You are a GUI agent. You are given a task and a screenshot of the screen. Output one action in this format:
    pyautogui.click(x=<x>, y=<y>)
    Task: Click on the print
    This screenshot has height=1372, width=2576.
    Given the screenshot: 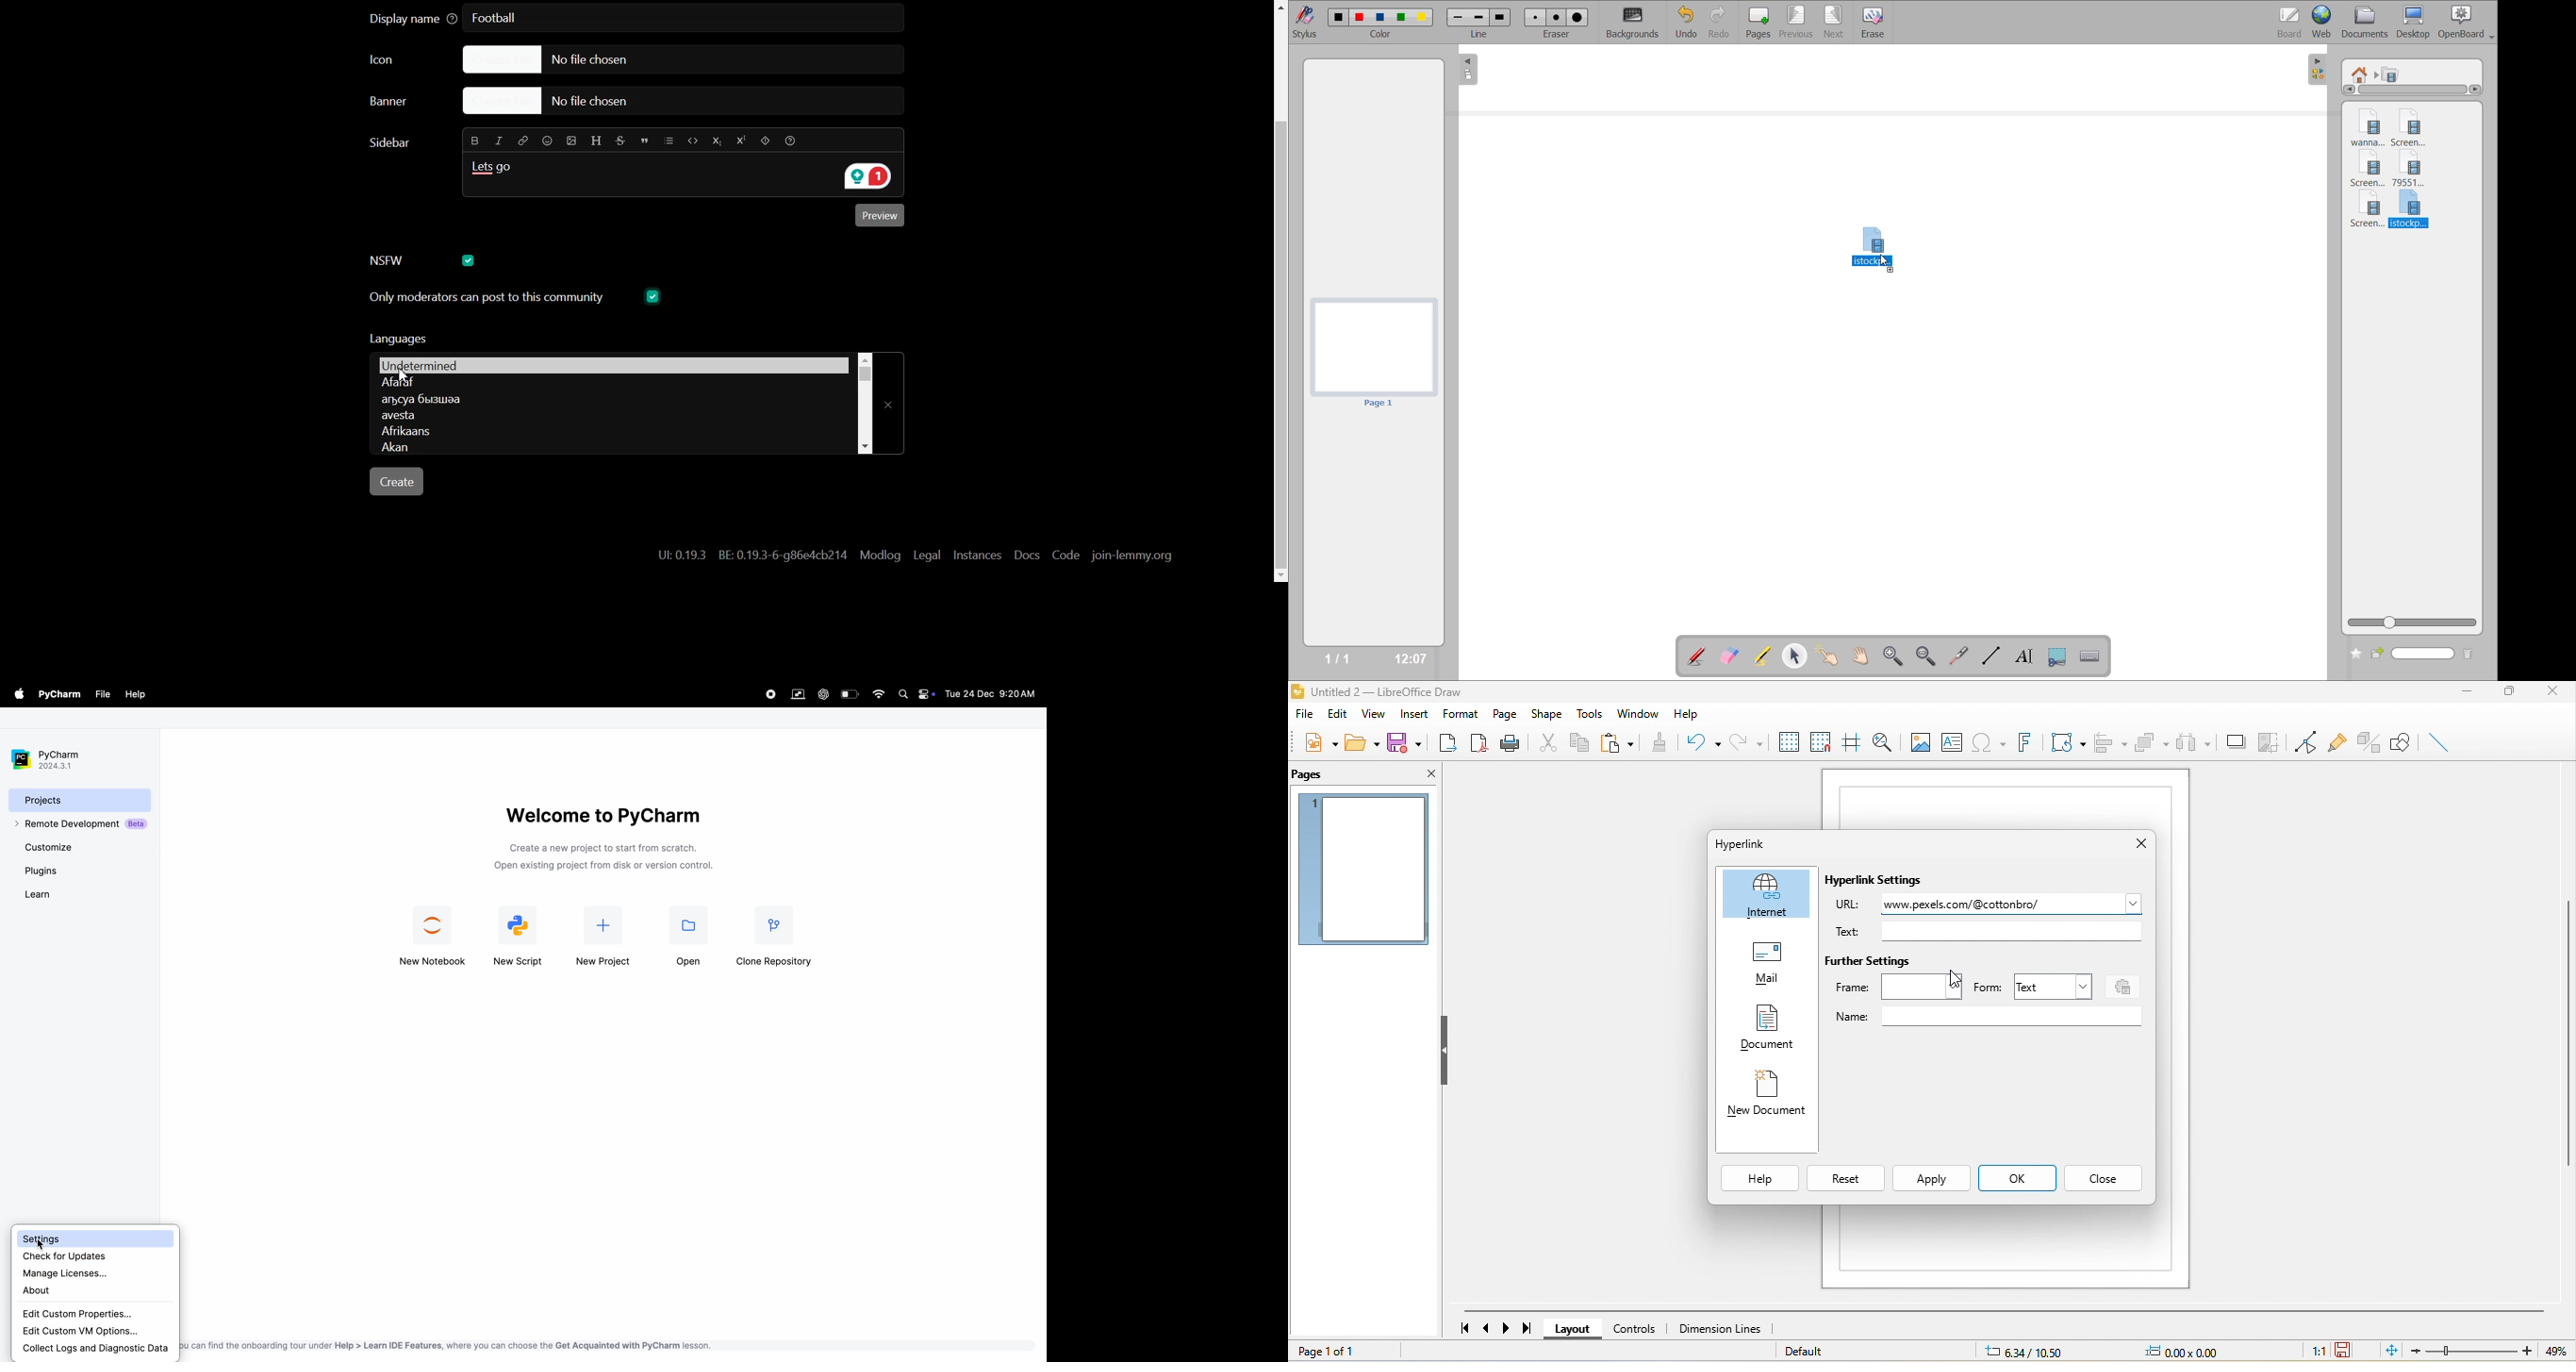 What is the action you would take?
    pyautogui.click(x=1511, y=742)
    